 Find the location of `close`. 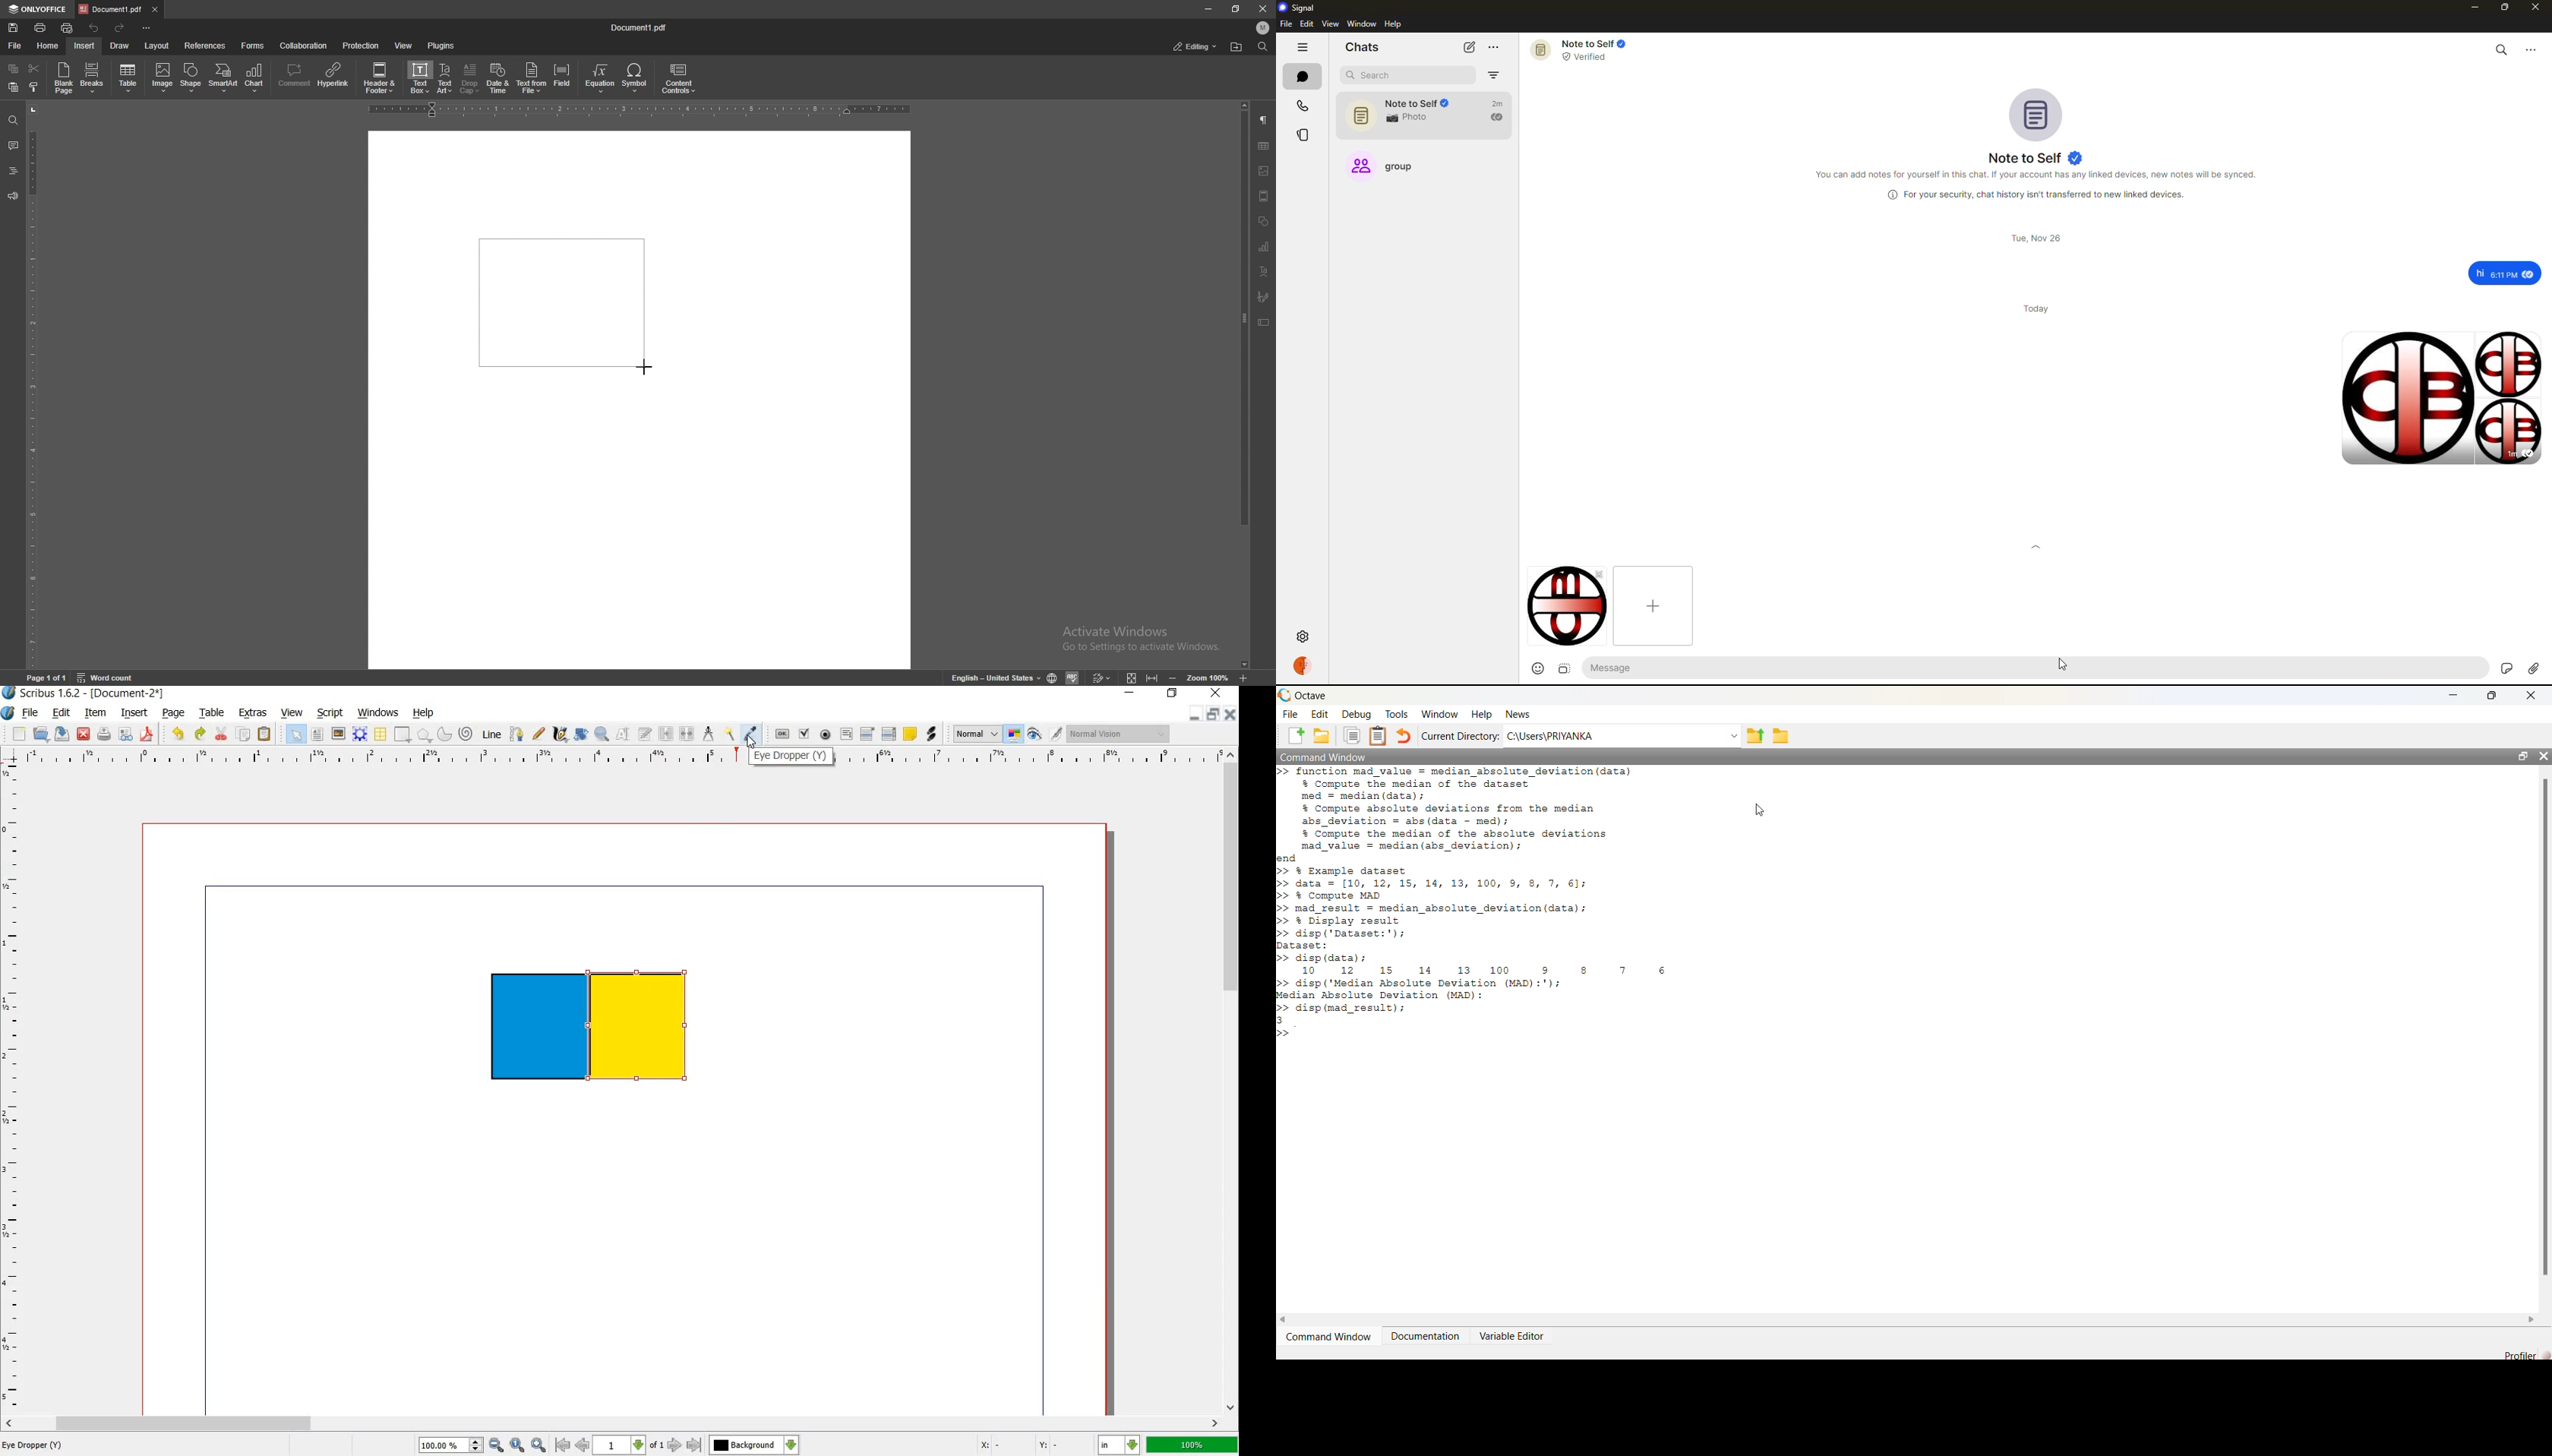

close is located at coordinates (1217, 692).